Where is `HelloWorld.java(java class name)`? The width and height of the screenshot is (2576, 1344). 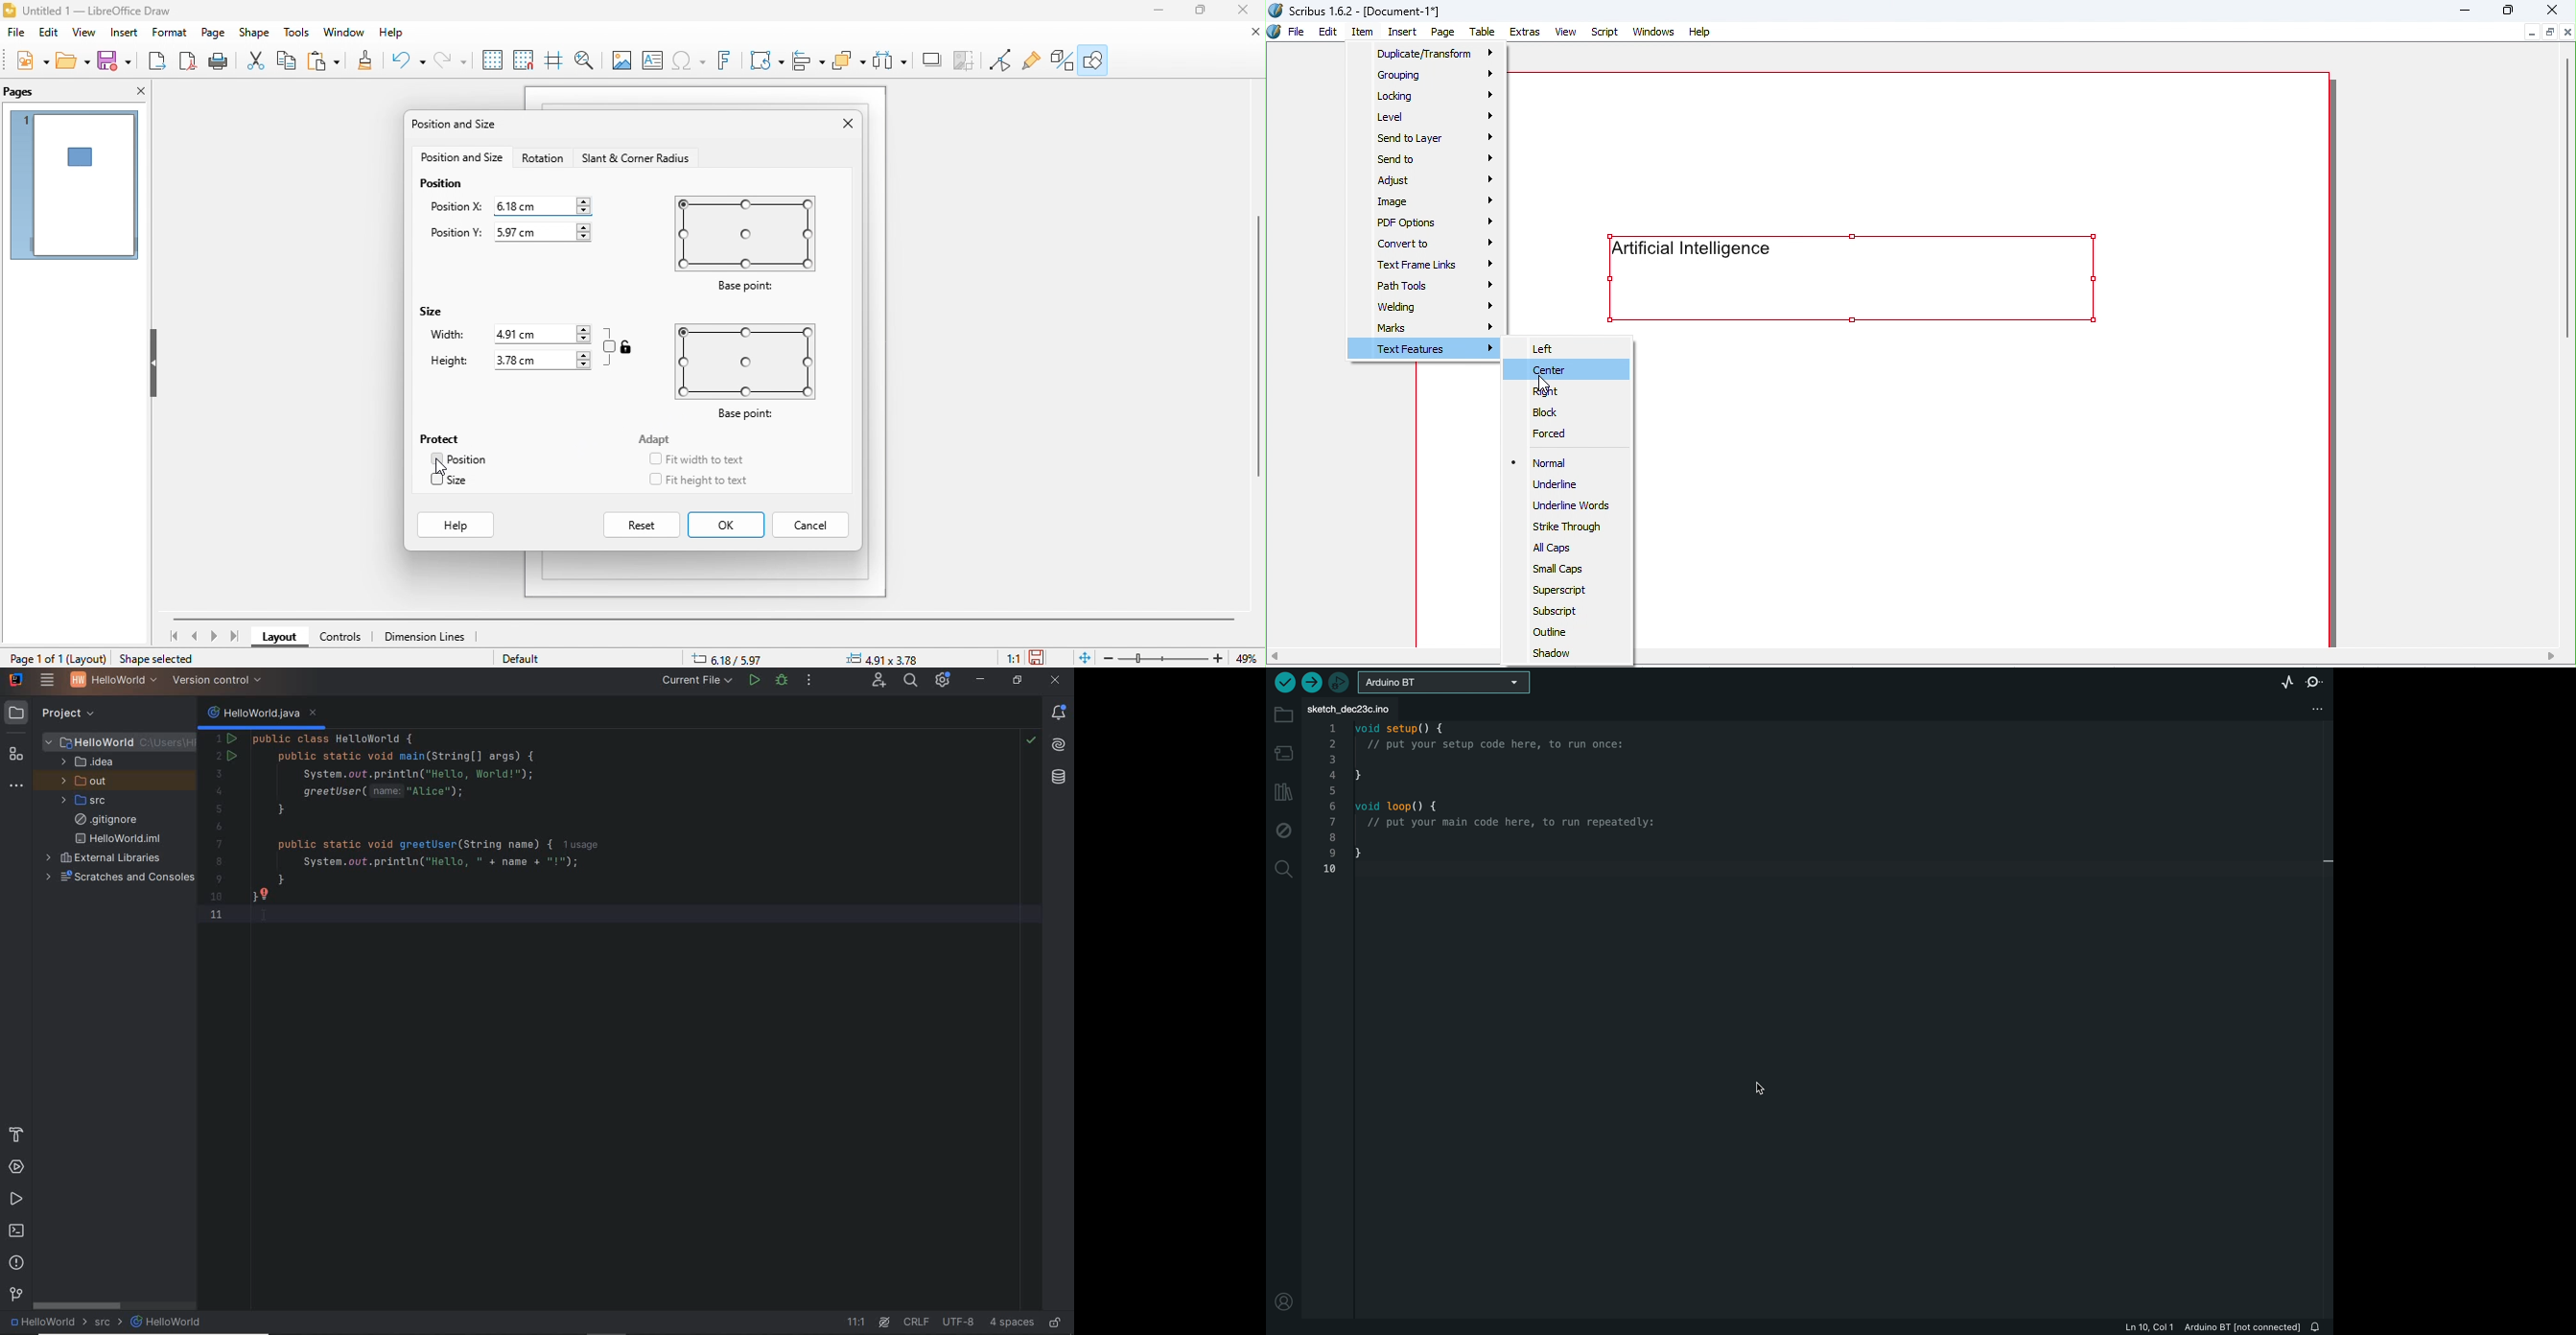 HelloWorld.java(java class name) is located at coordinates (262, 710).